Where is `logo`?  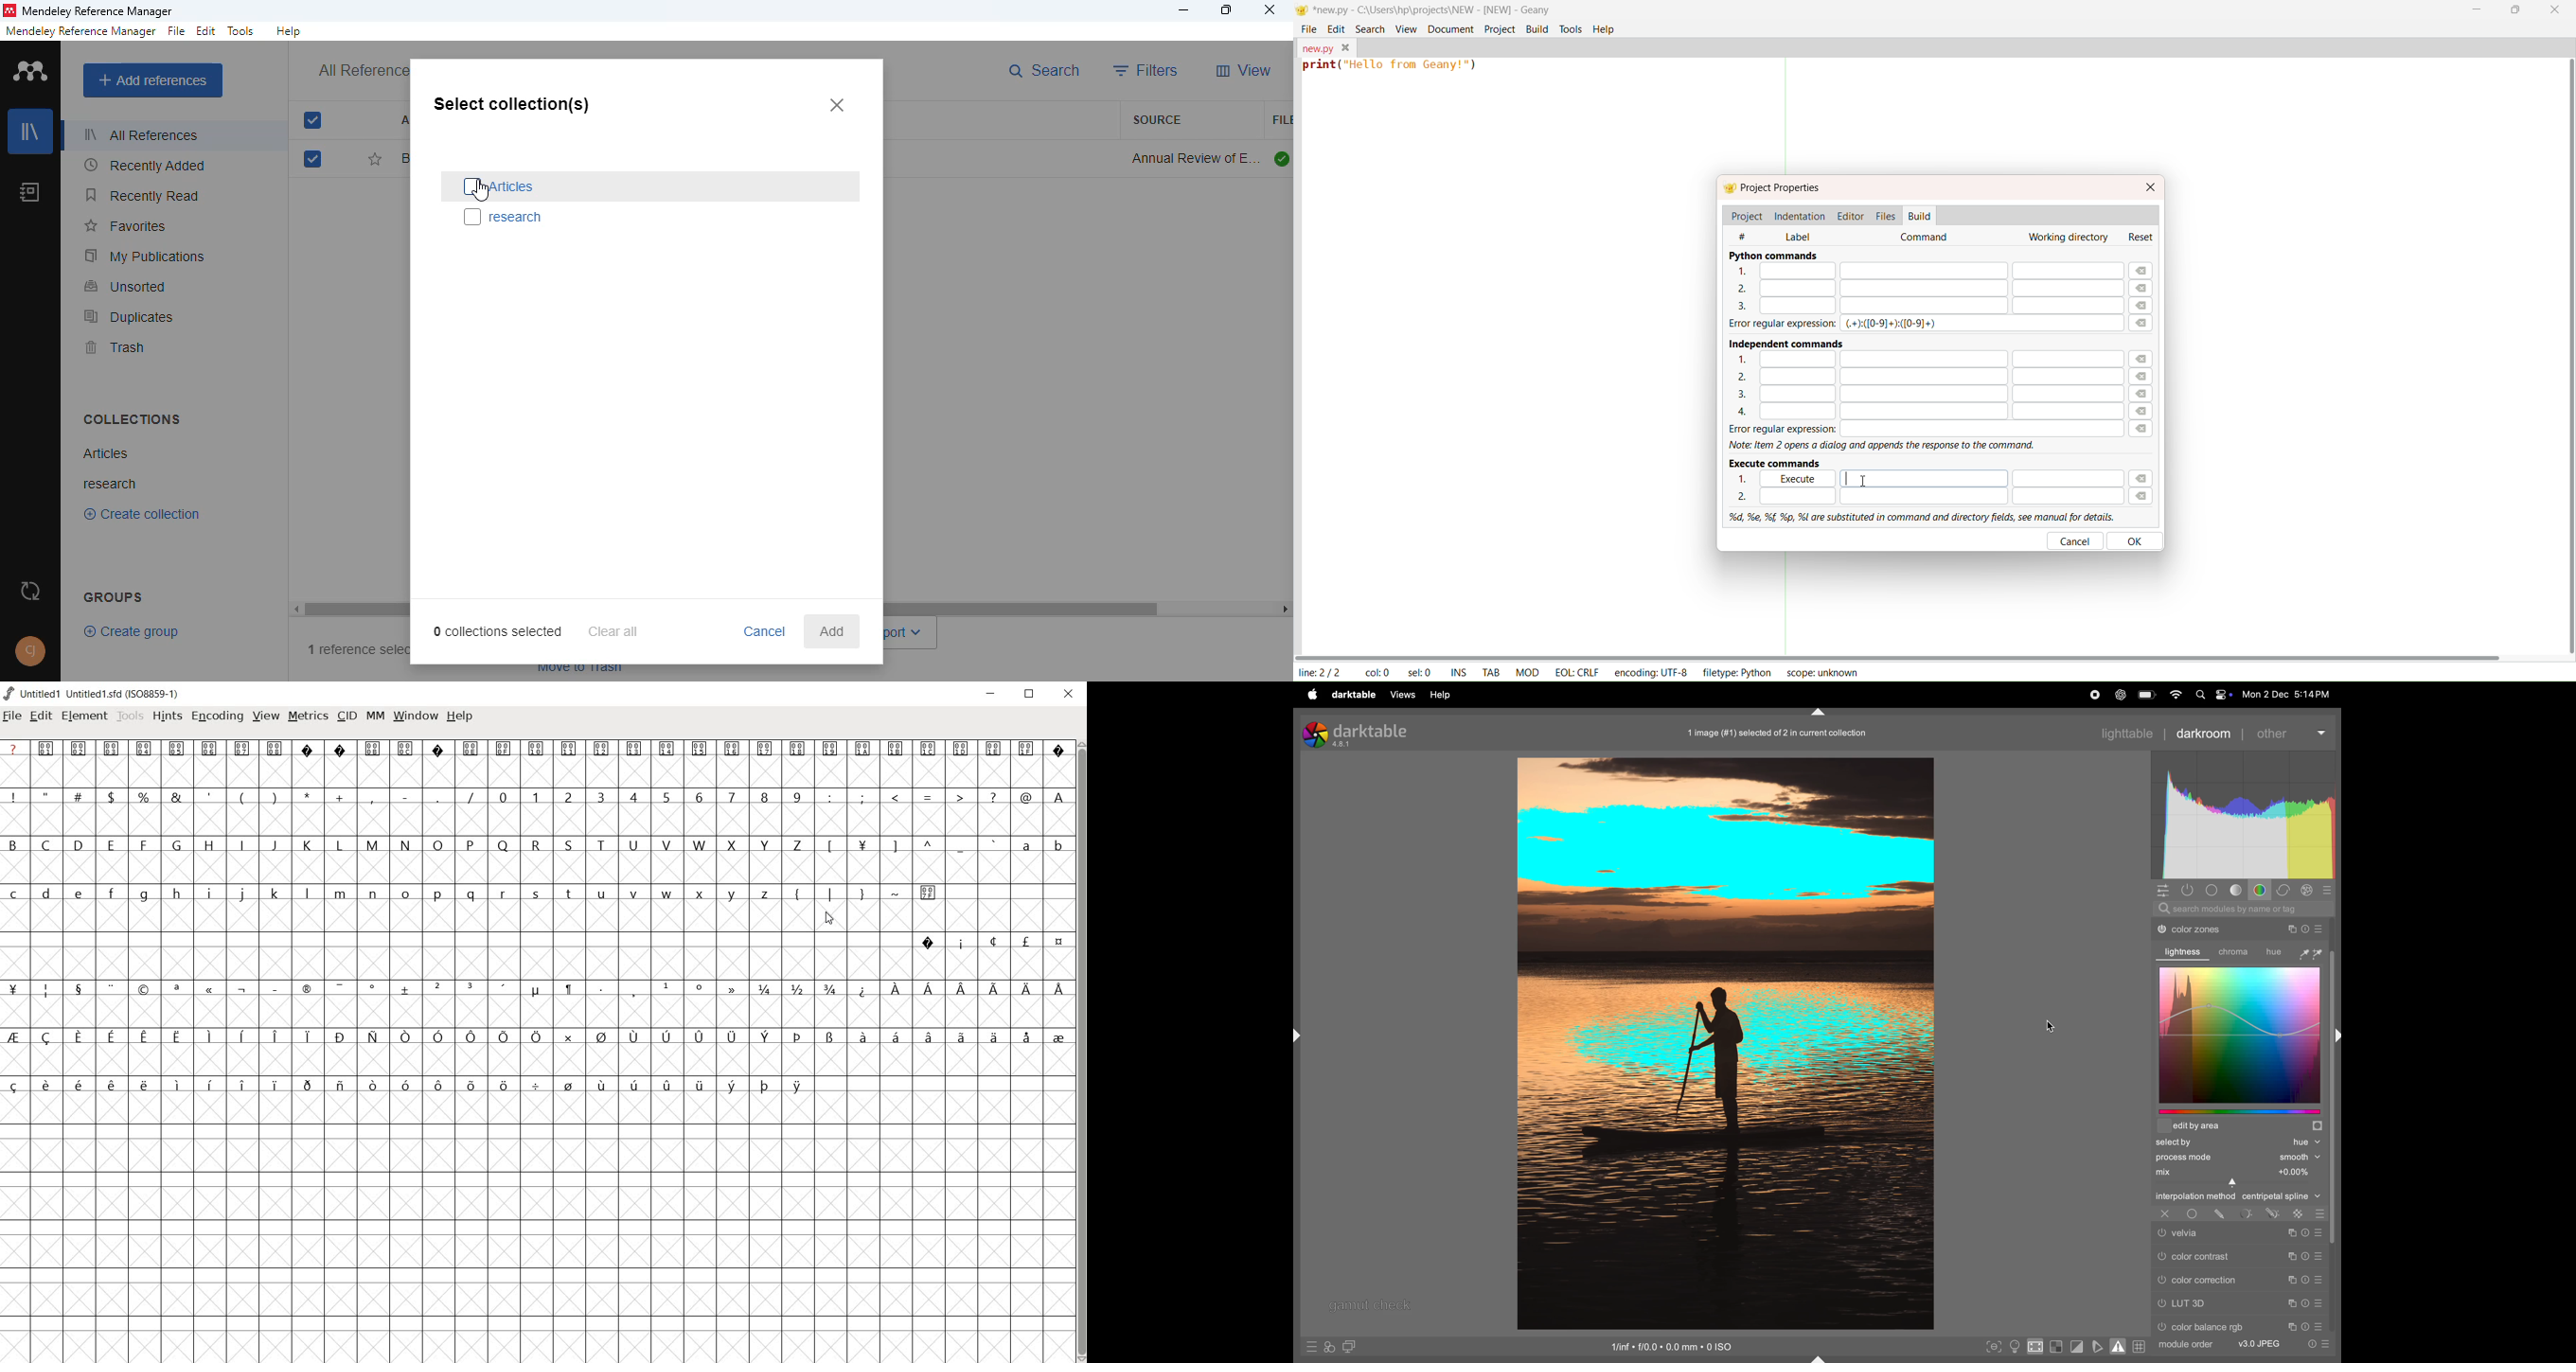 logo is located at coordinates (31, 71).